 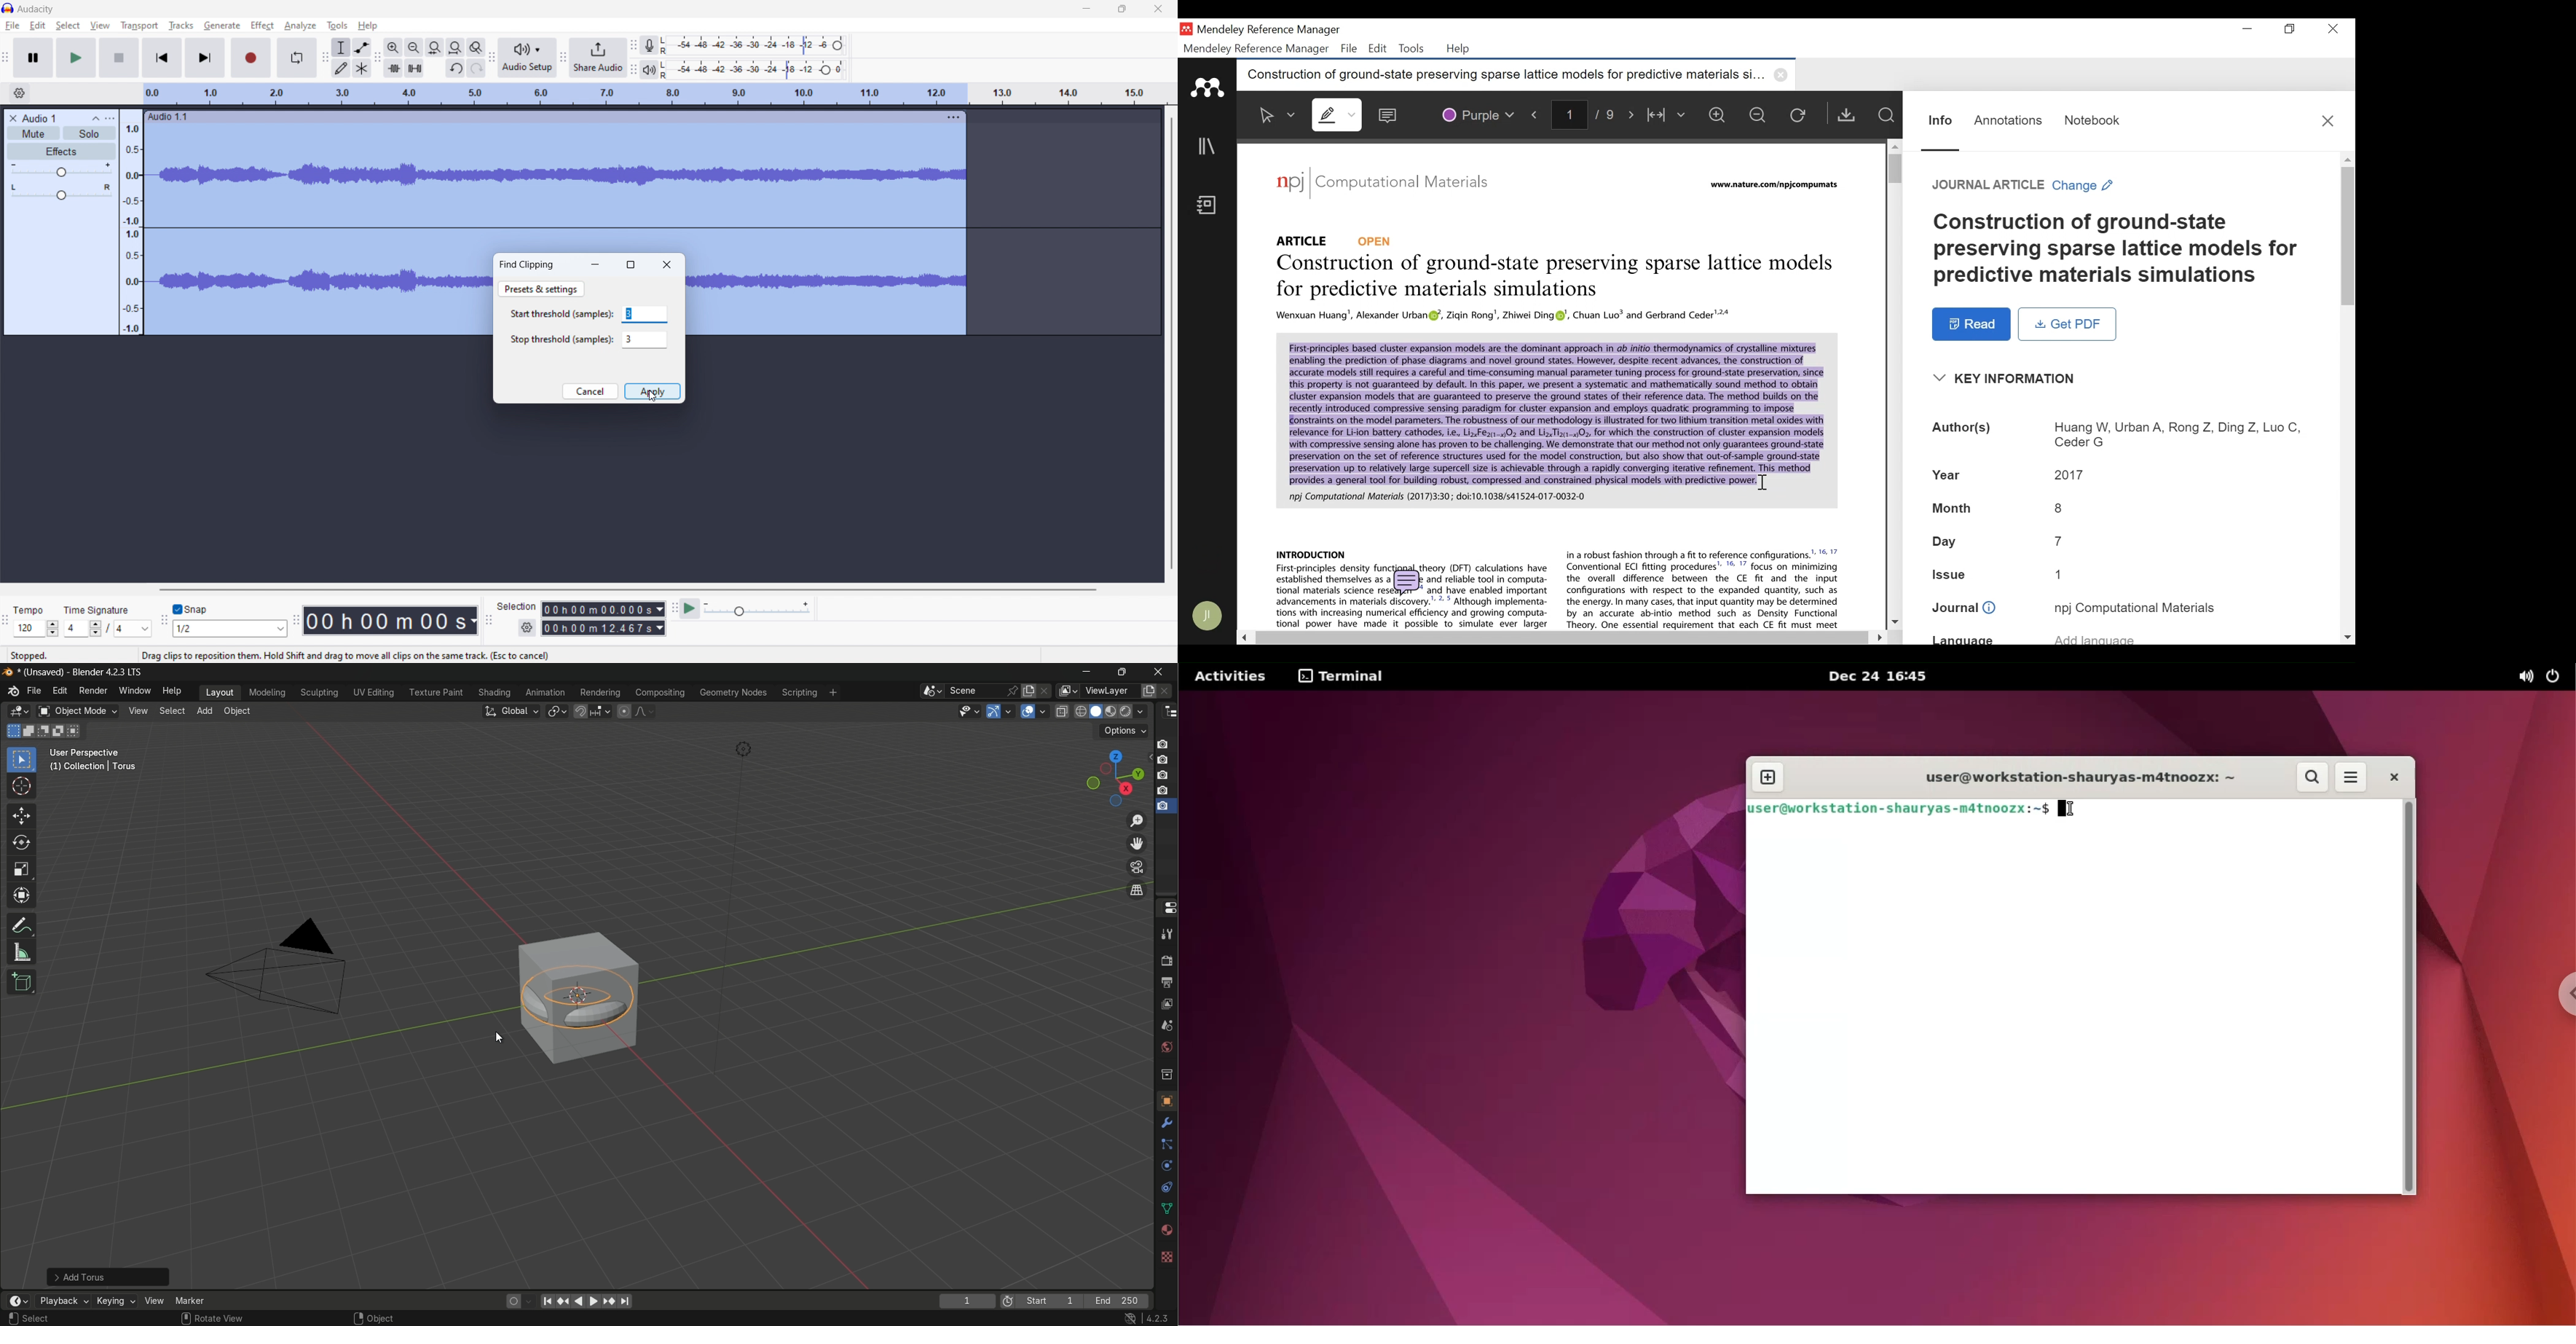 What do you see at coordinates (603, 609) in the screenshot?
I see `start time` at bounding box center [603, 609].